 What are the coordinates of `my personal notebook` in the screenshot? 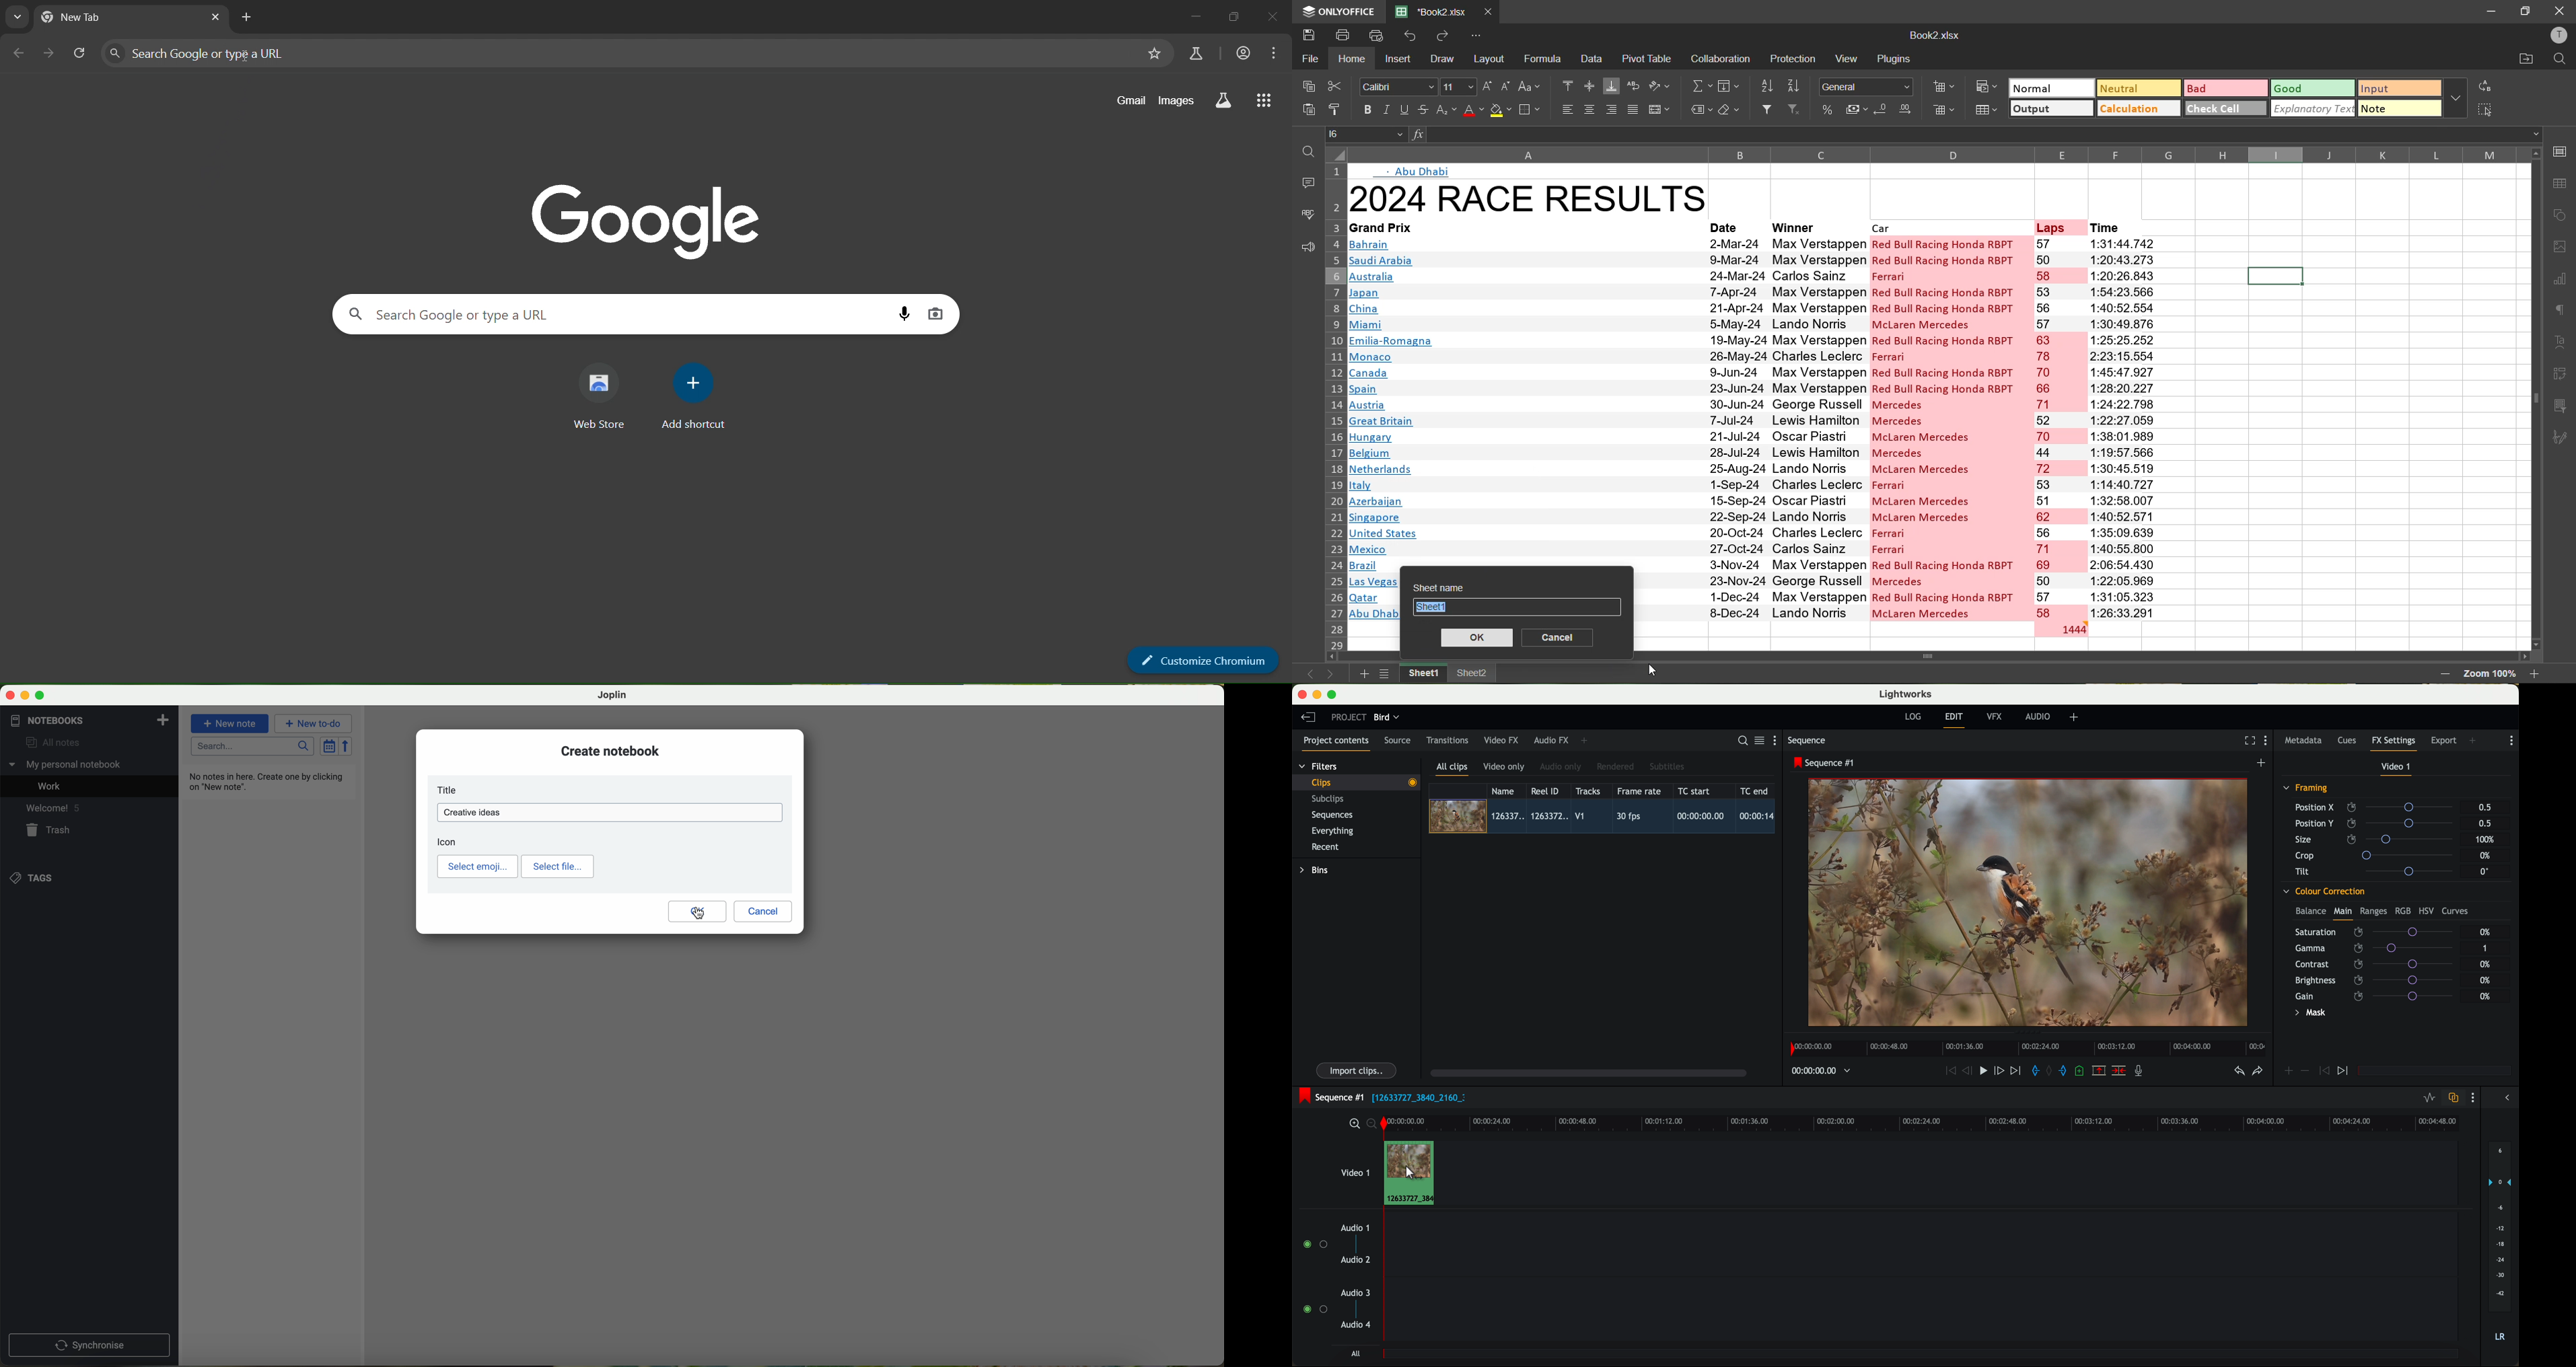 It's located at (68, 764).